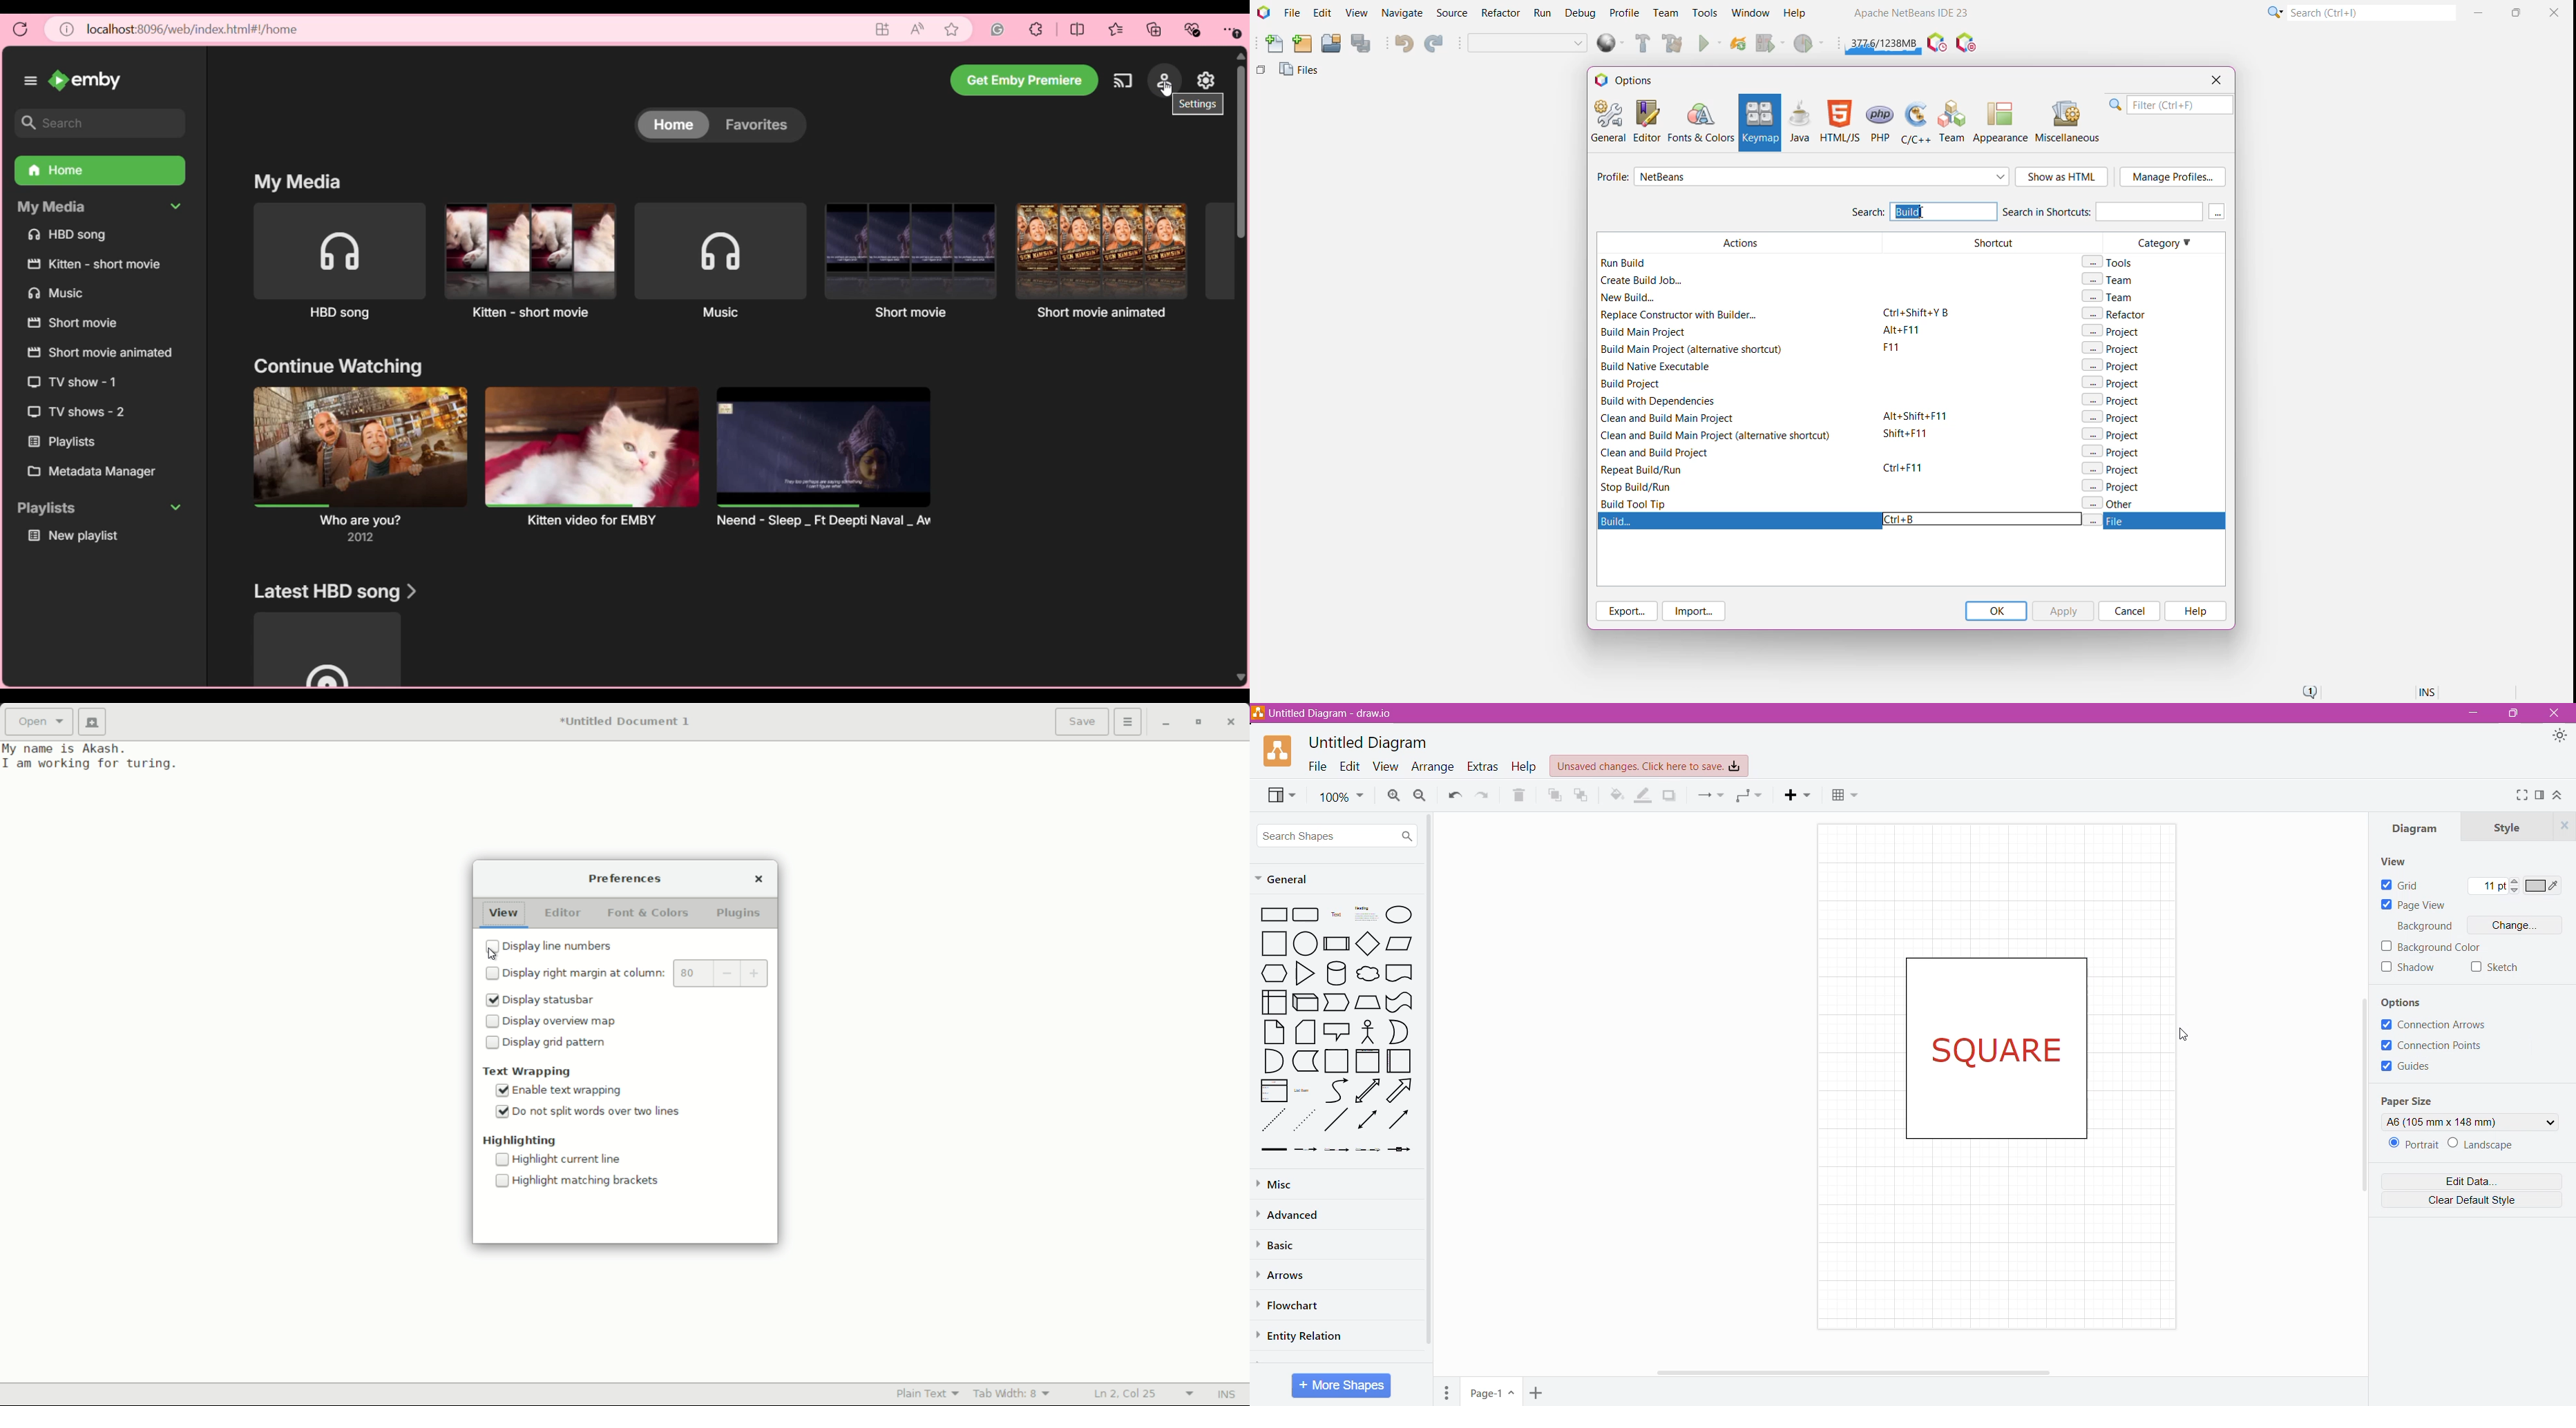  I want to click on View, so click(2398, 862).